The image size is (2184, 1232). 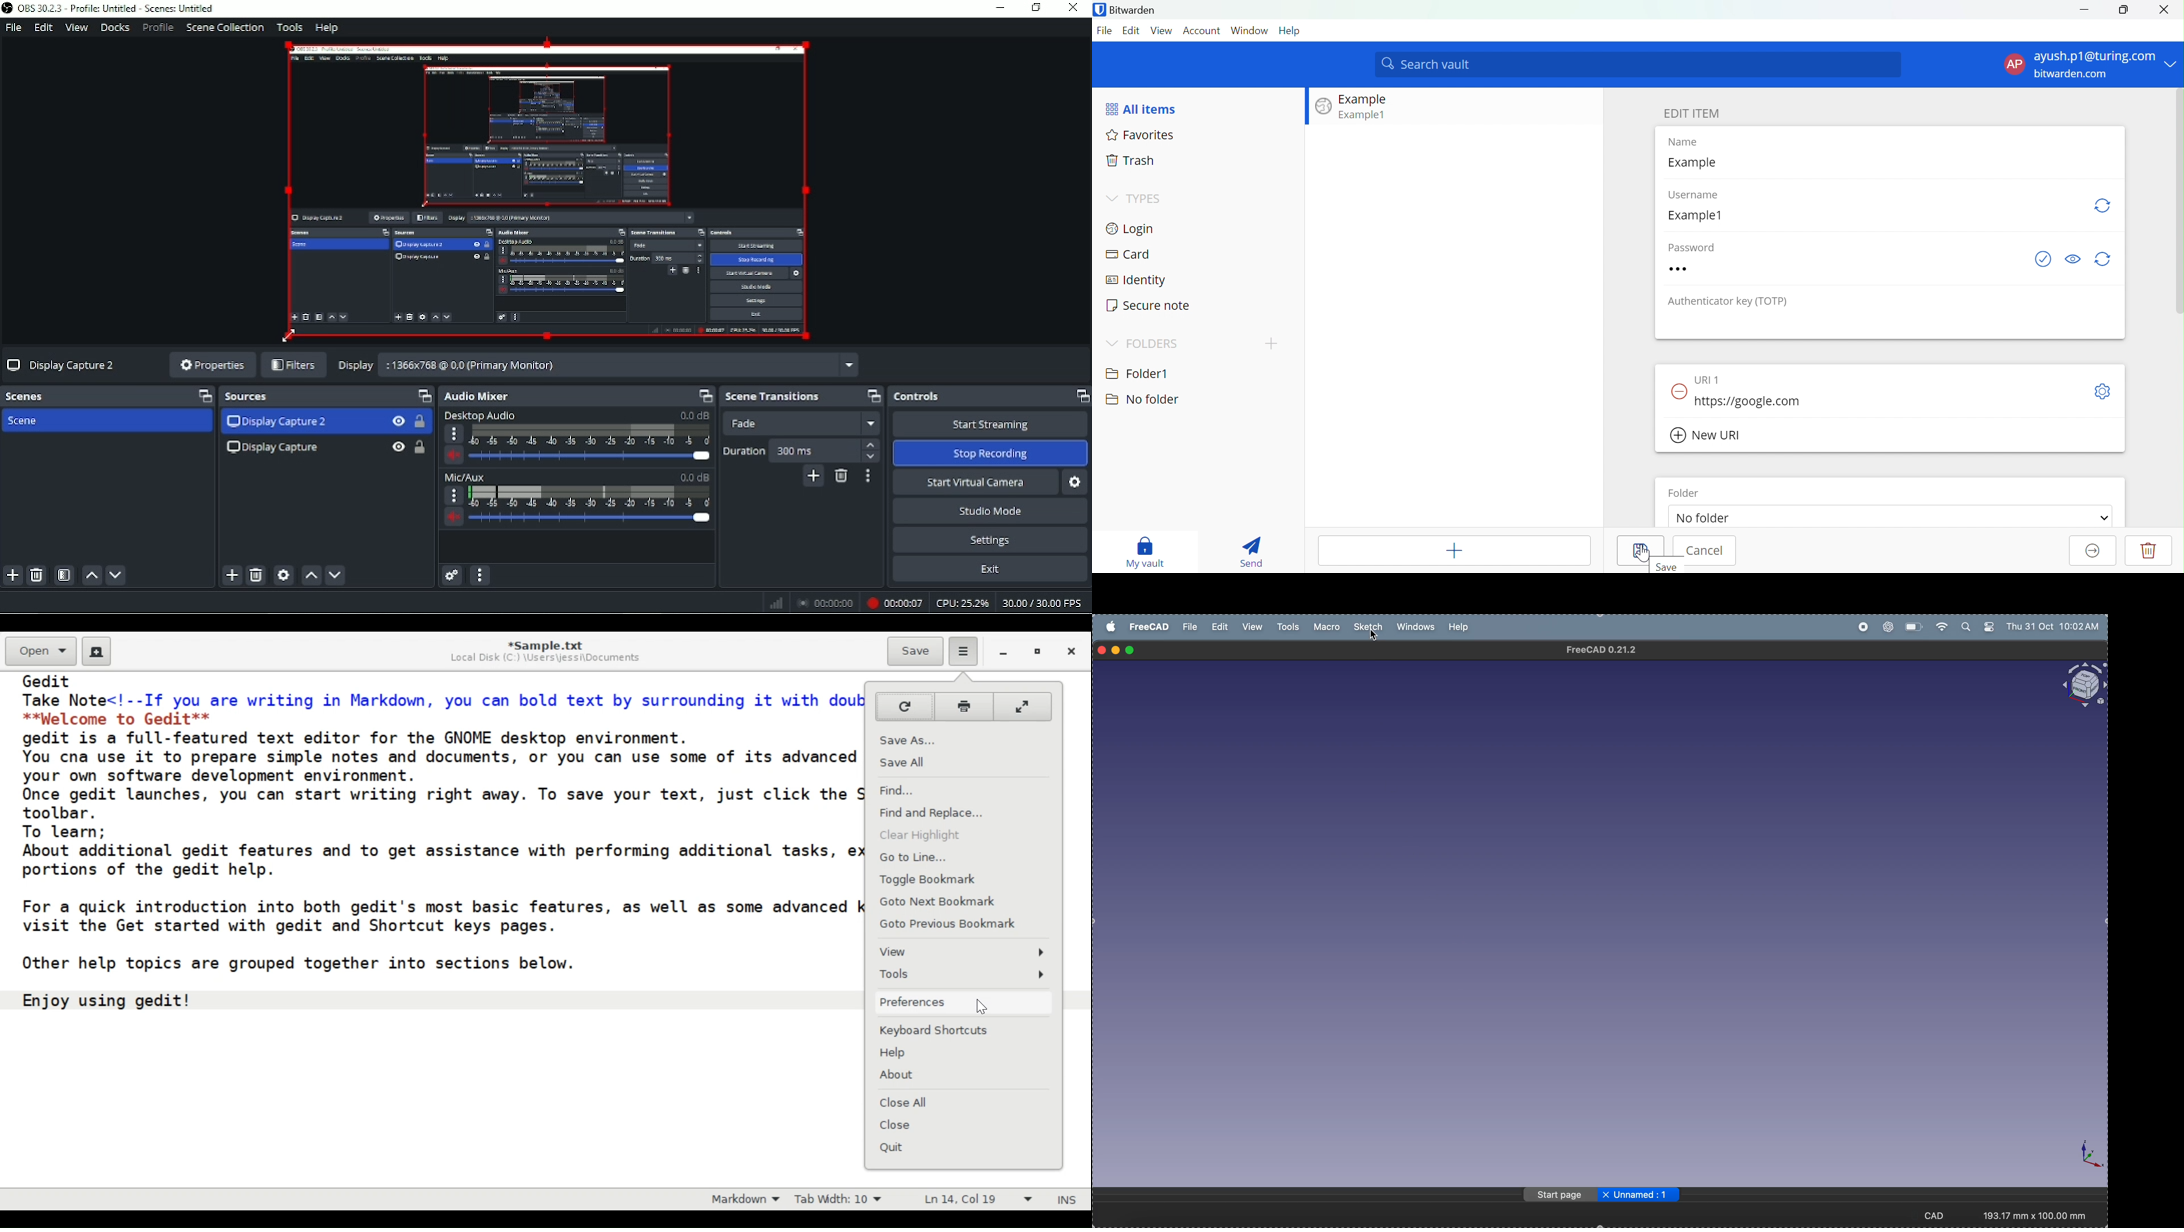 I want to click on wifi, so click(x=1941, y=627).